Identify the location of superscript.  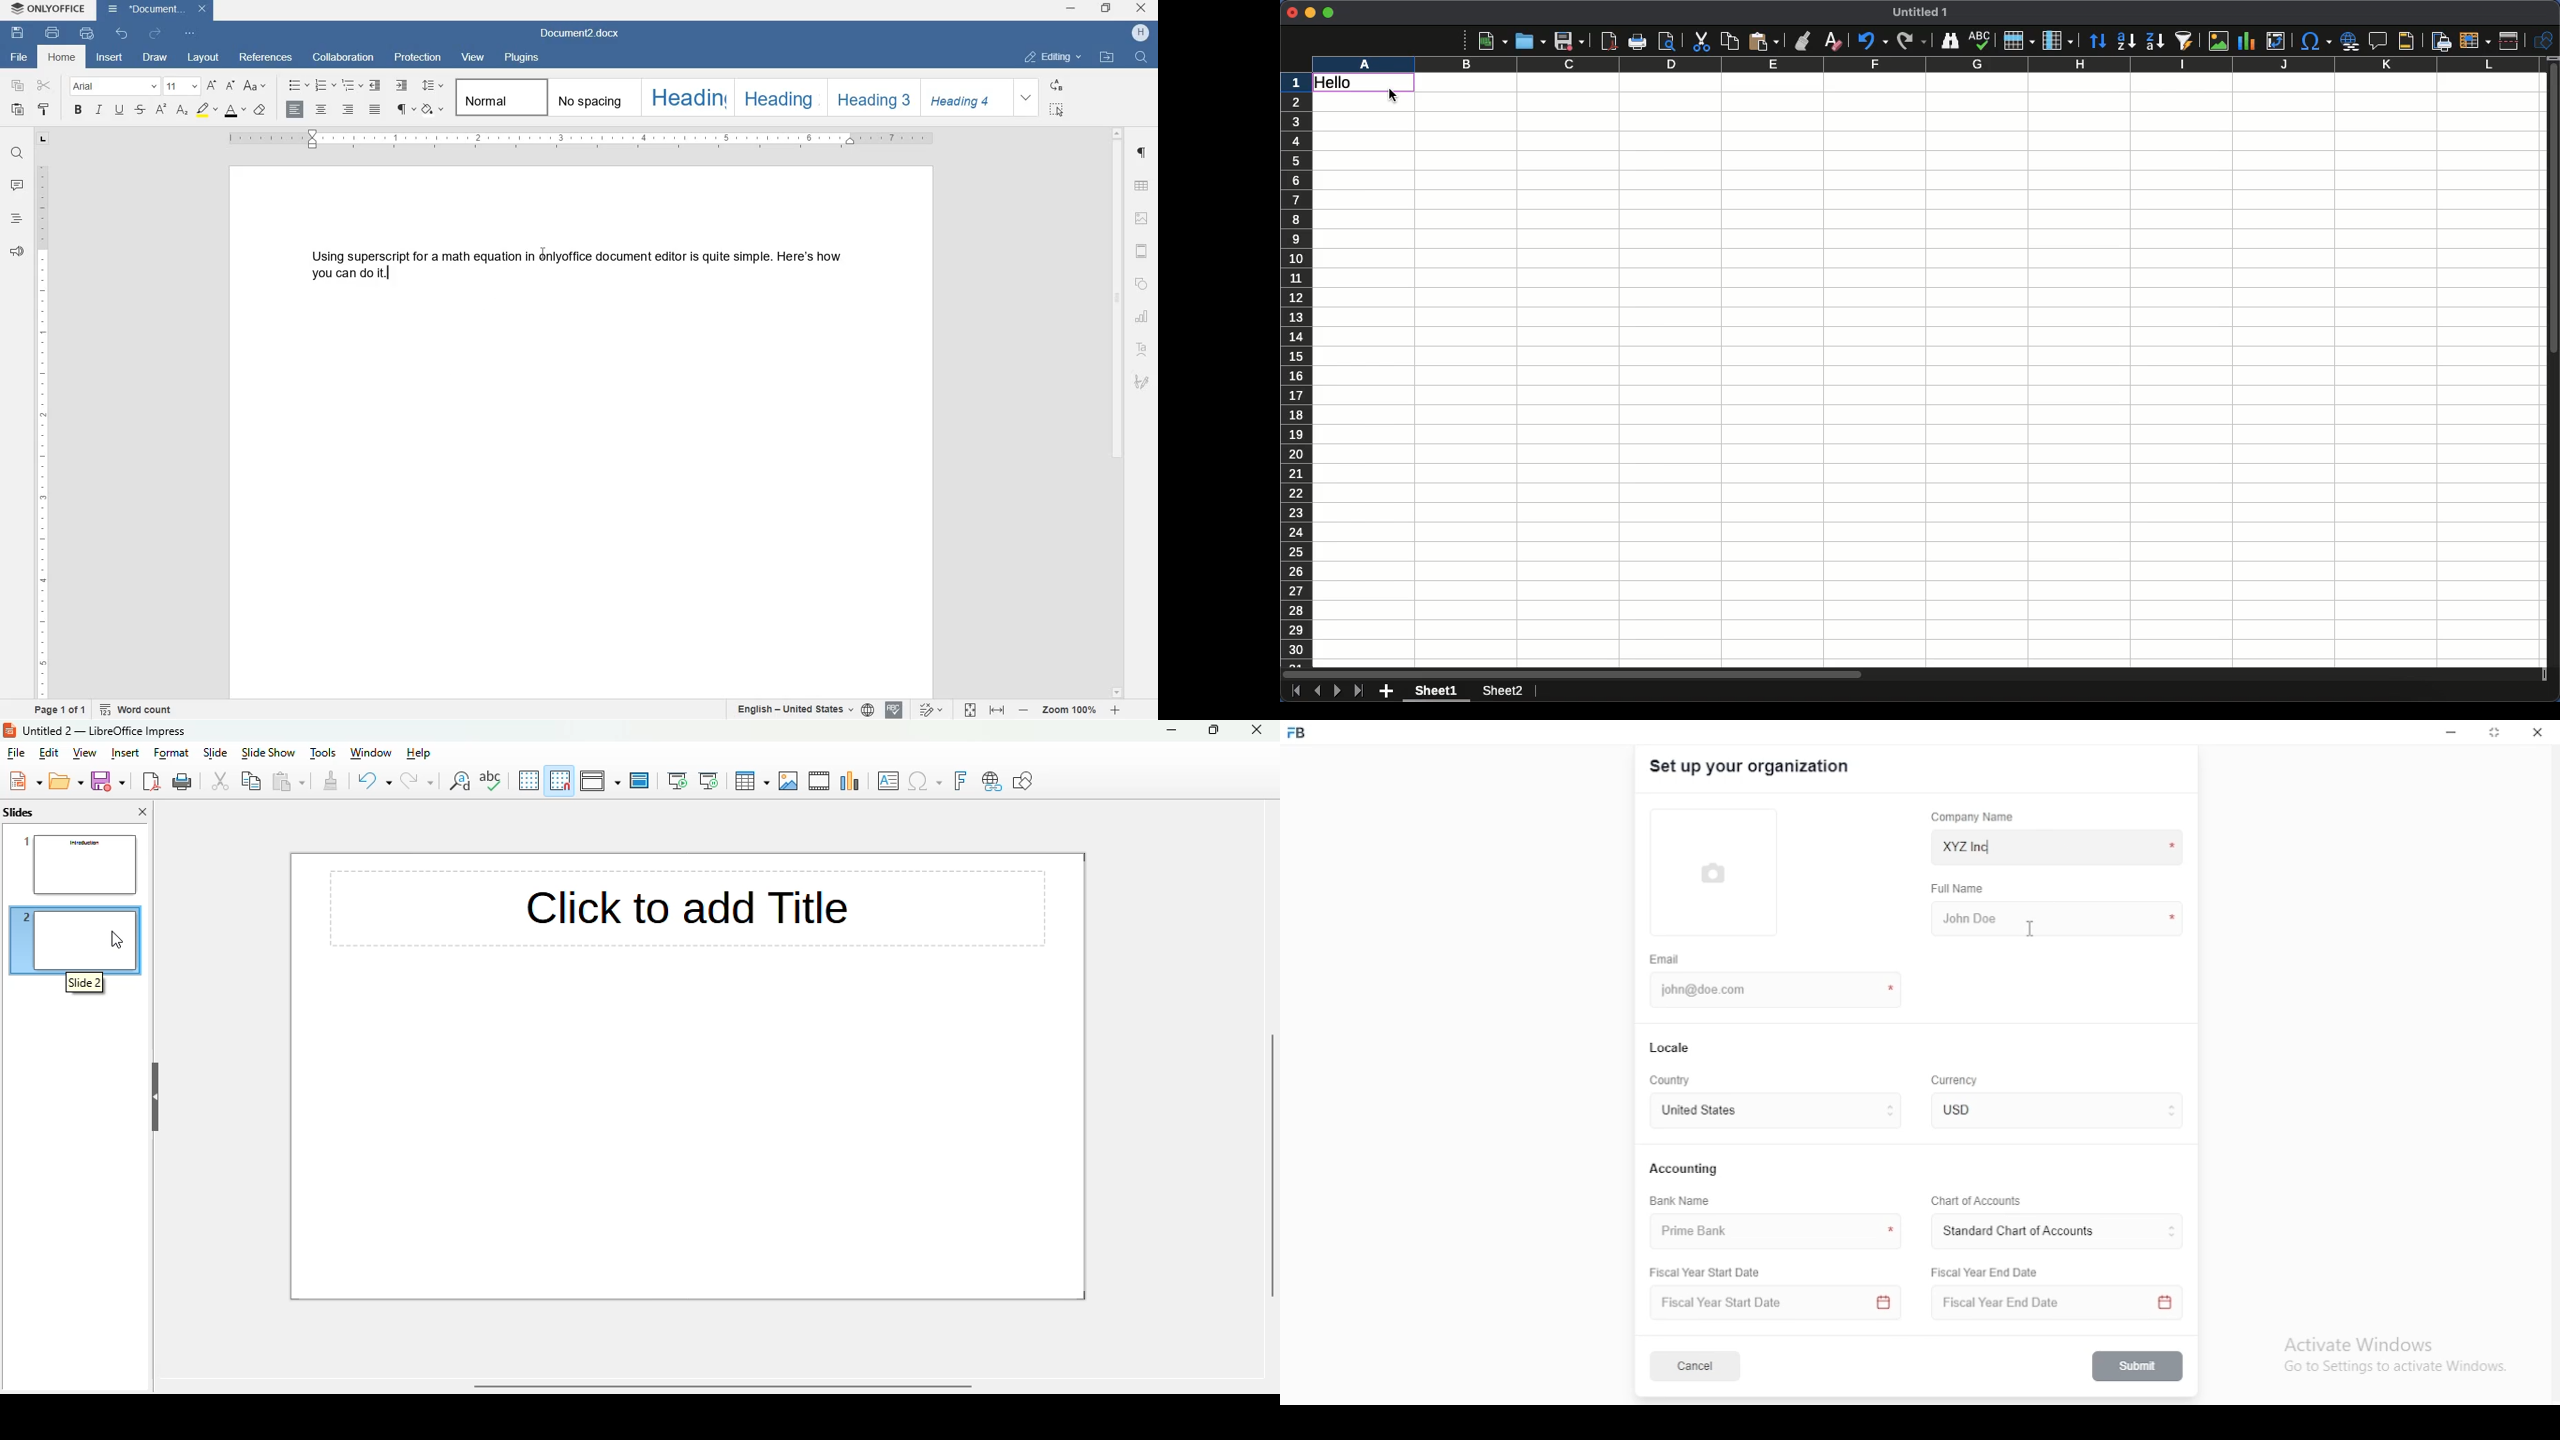
(161, 110).